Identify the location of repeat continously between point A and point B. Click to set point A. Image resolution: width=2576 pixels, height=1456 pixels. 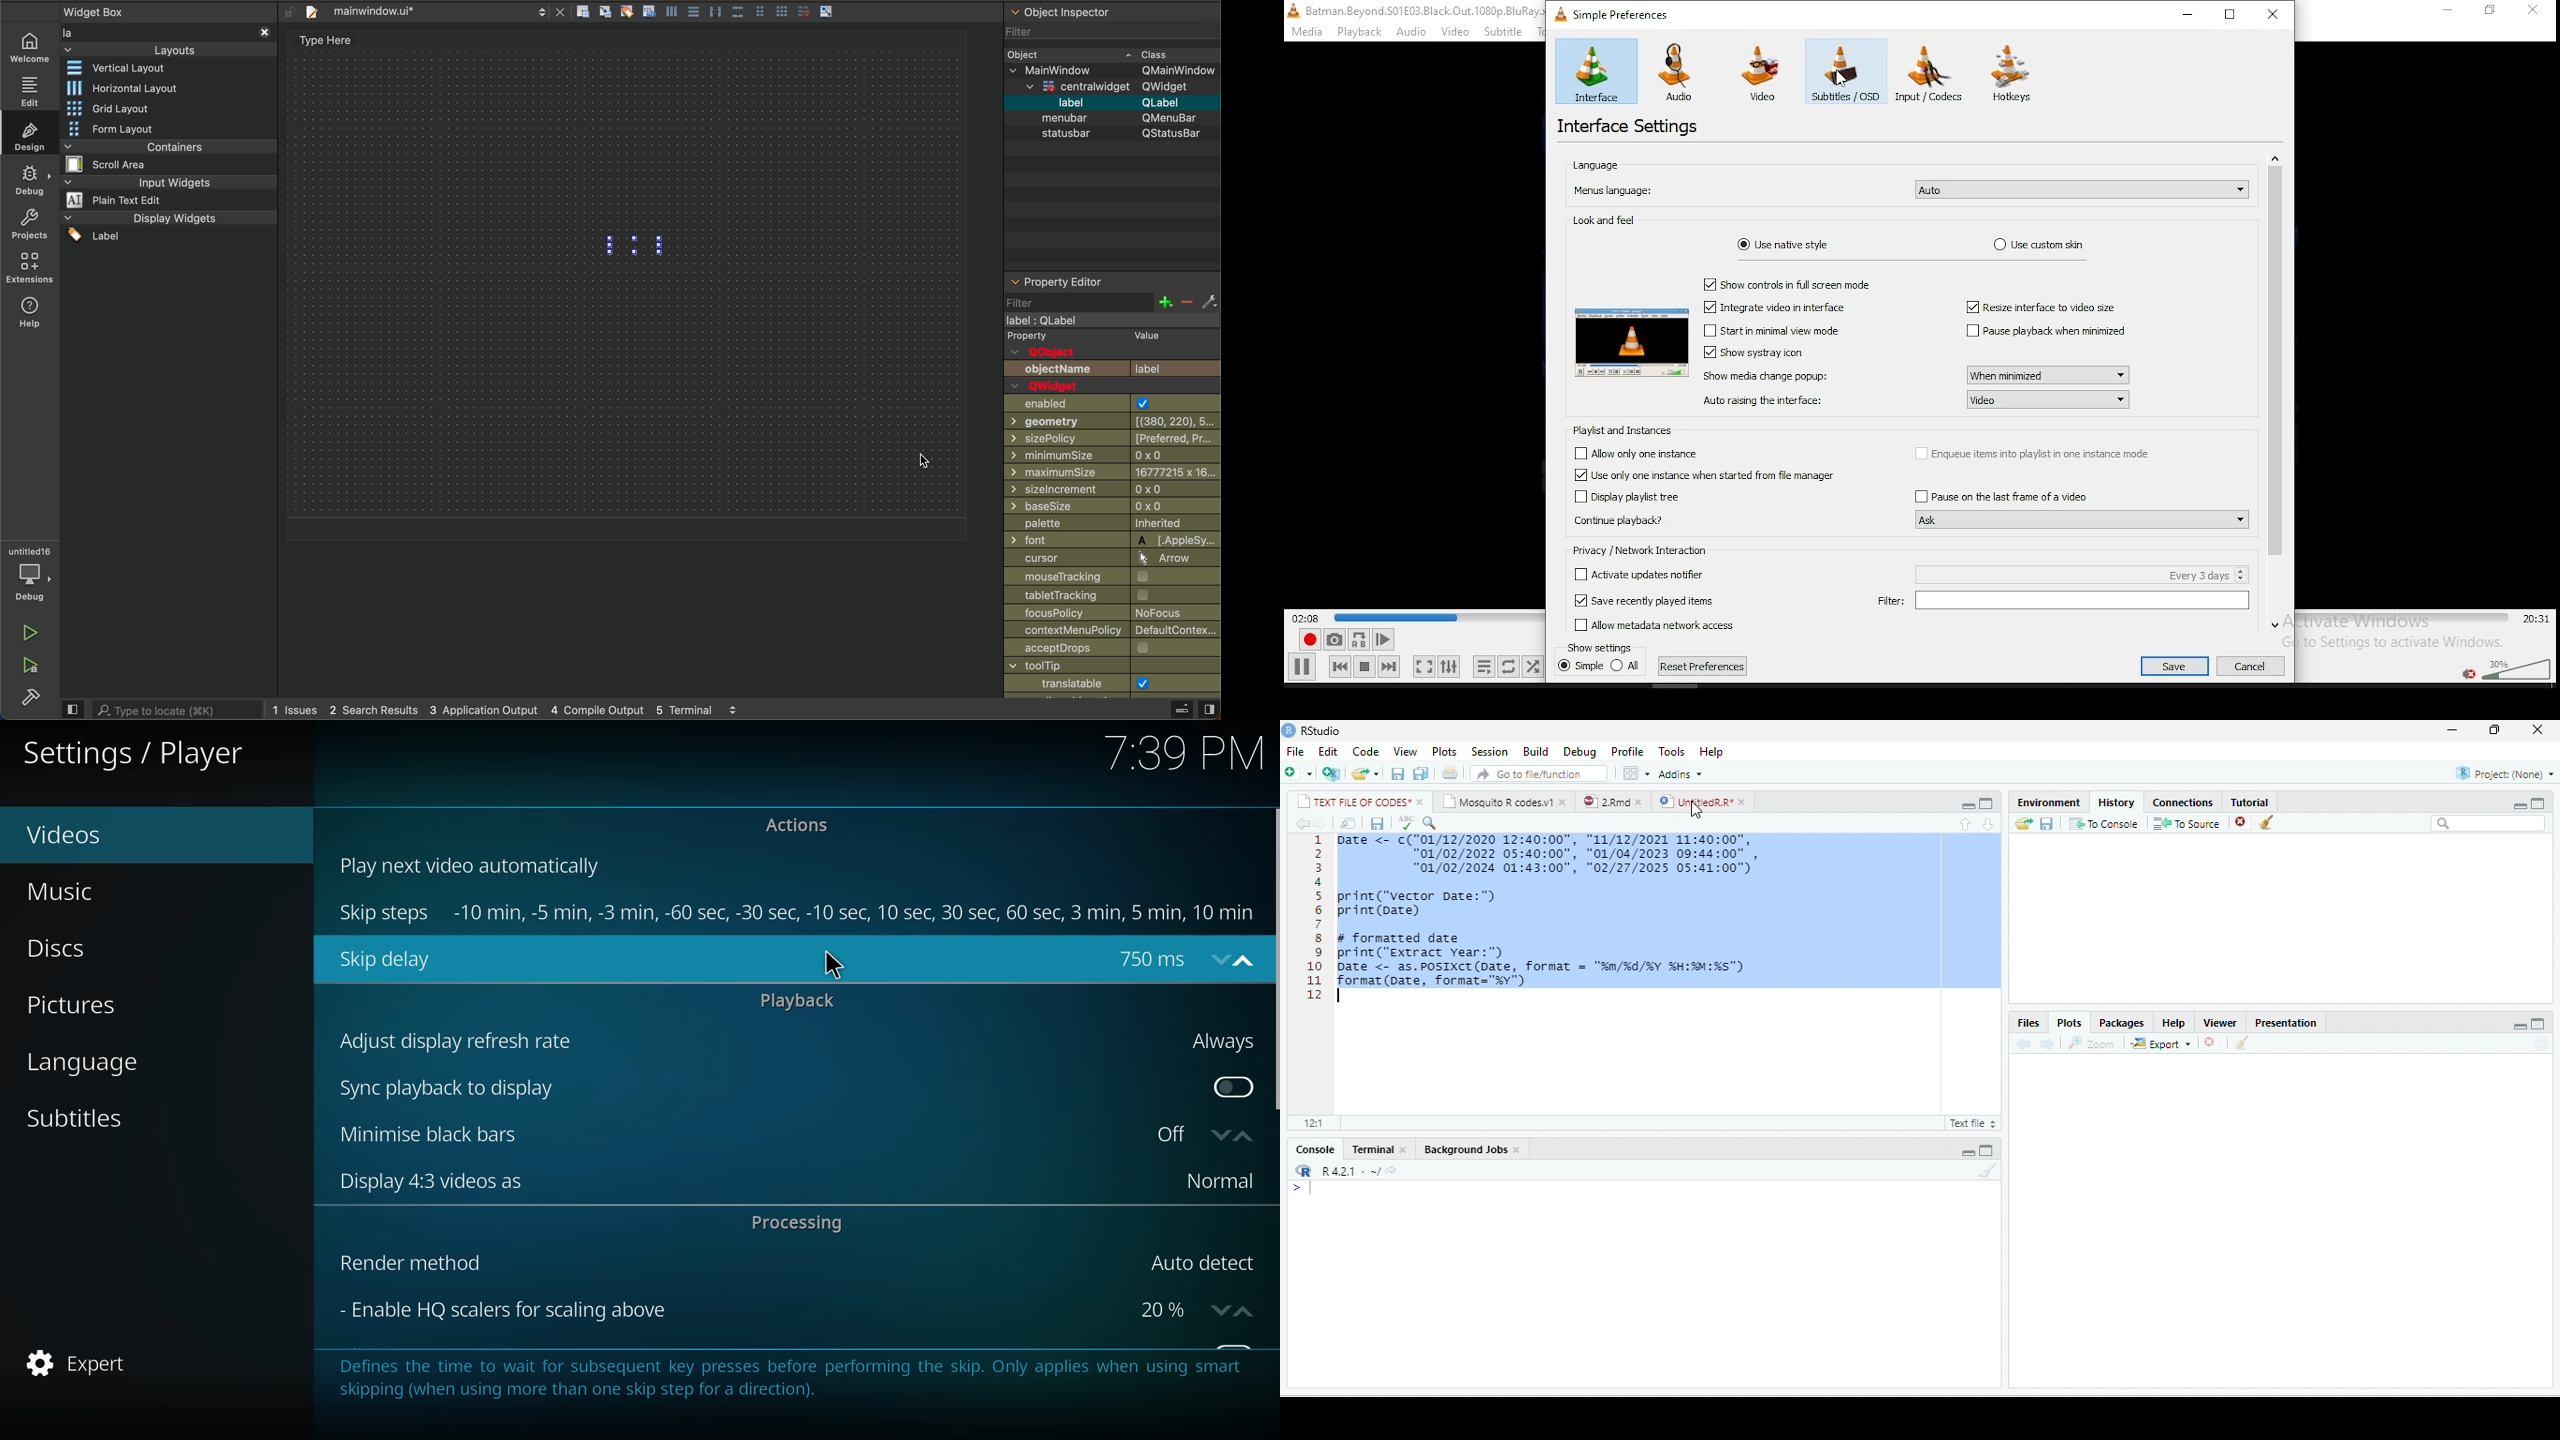
(1357, 639).